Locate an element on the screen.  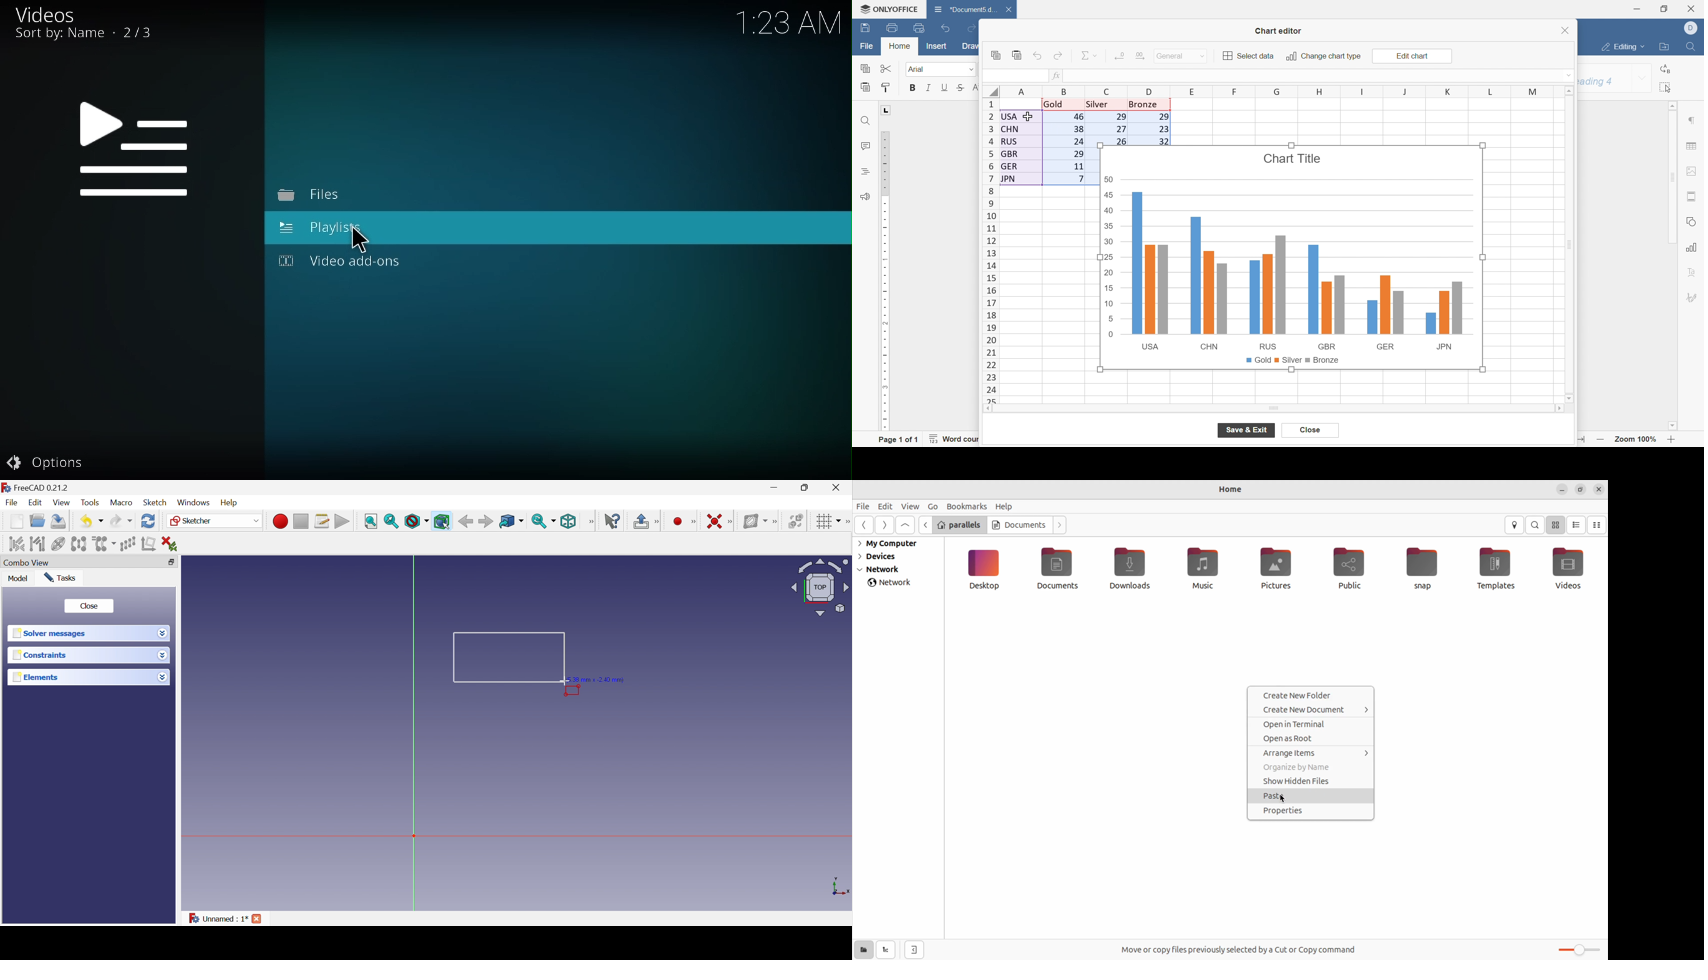
Tasks is located at coordinates (60, 577).